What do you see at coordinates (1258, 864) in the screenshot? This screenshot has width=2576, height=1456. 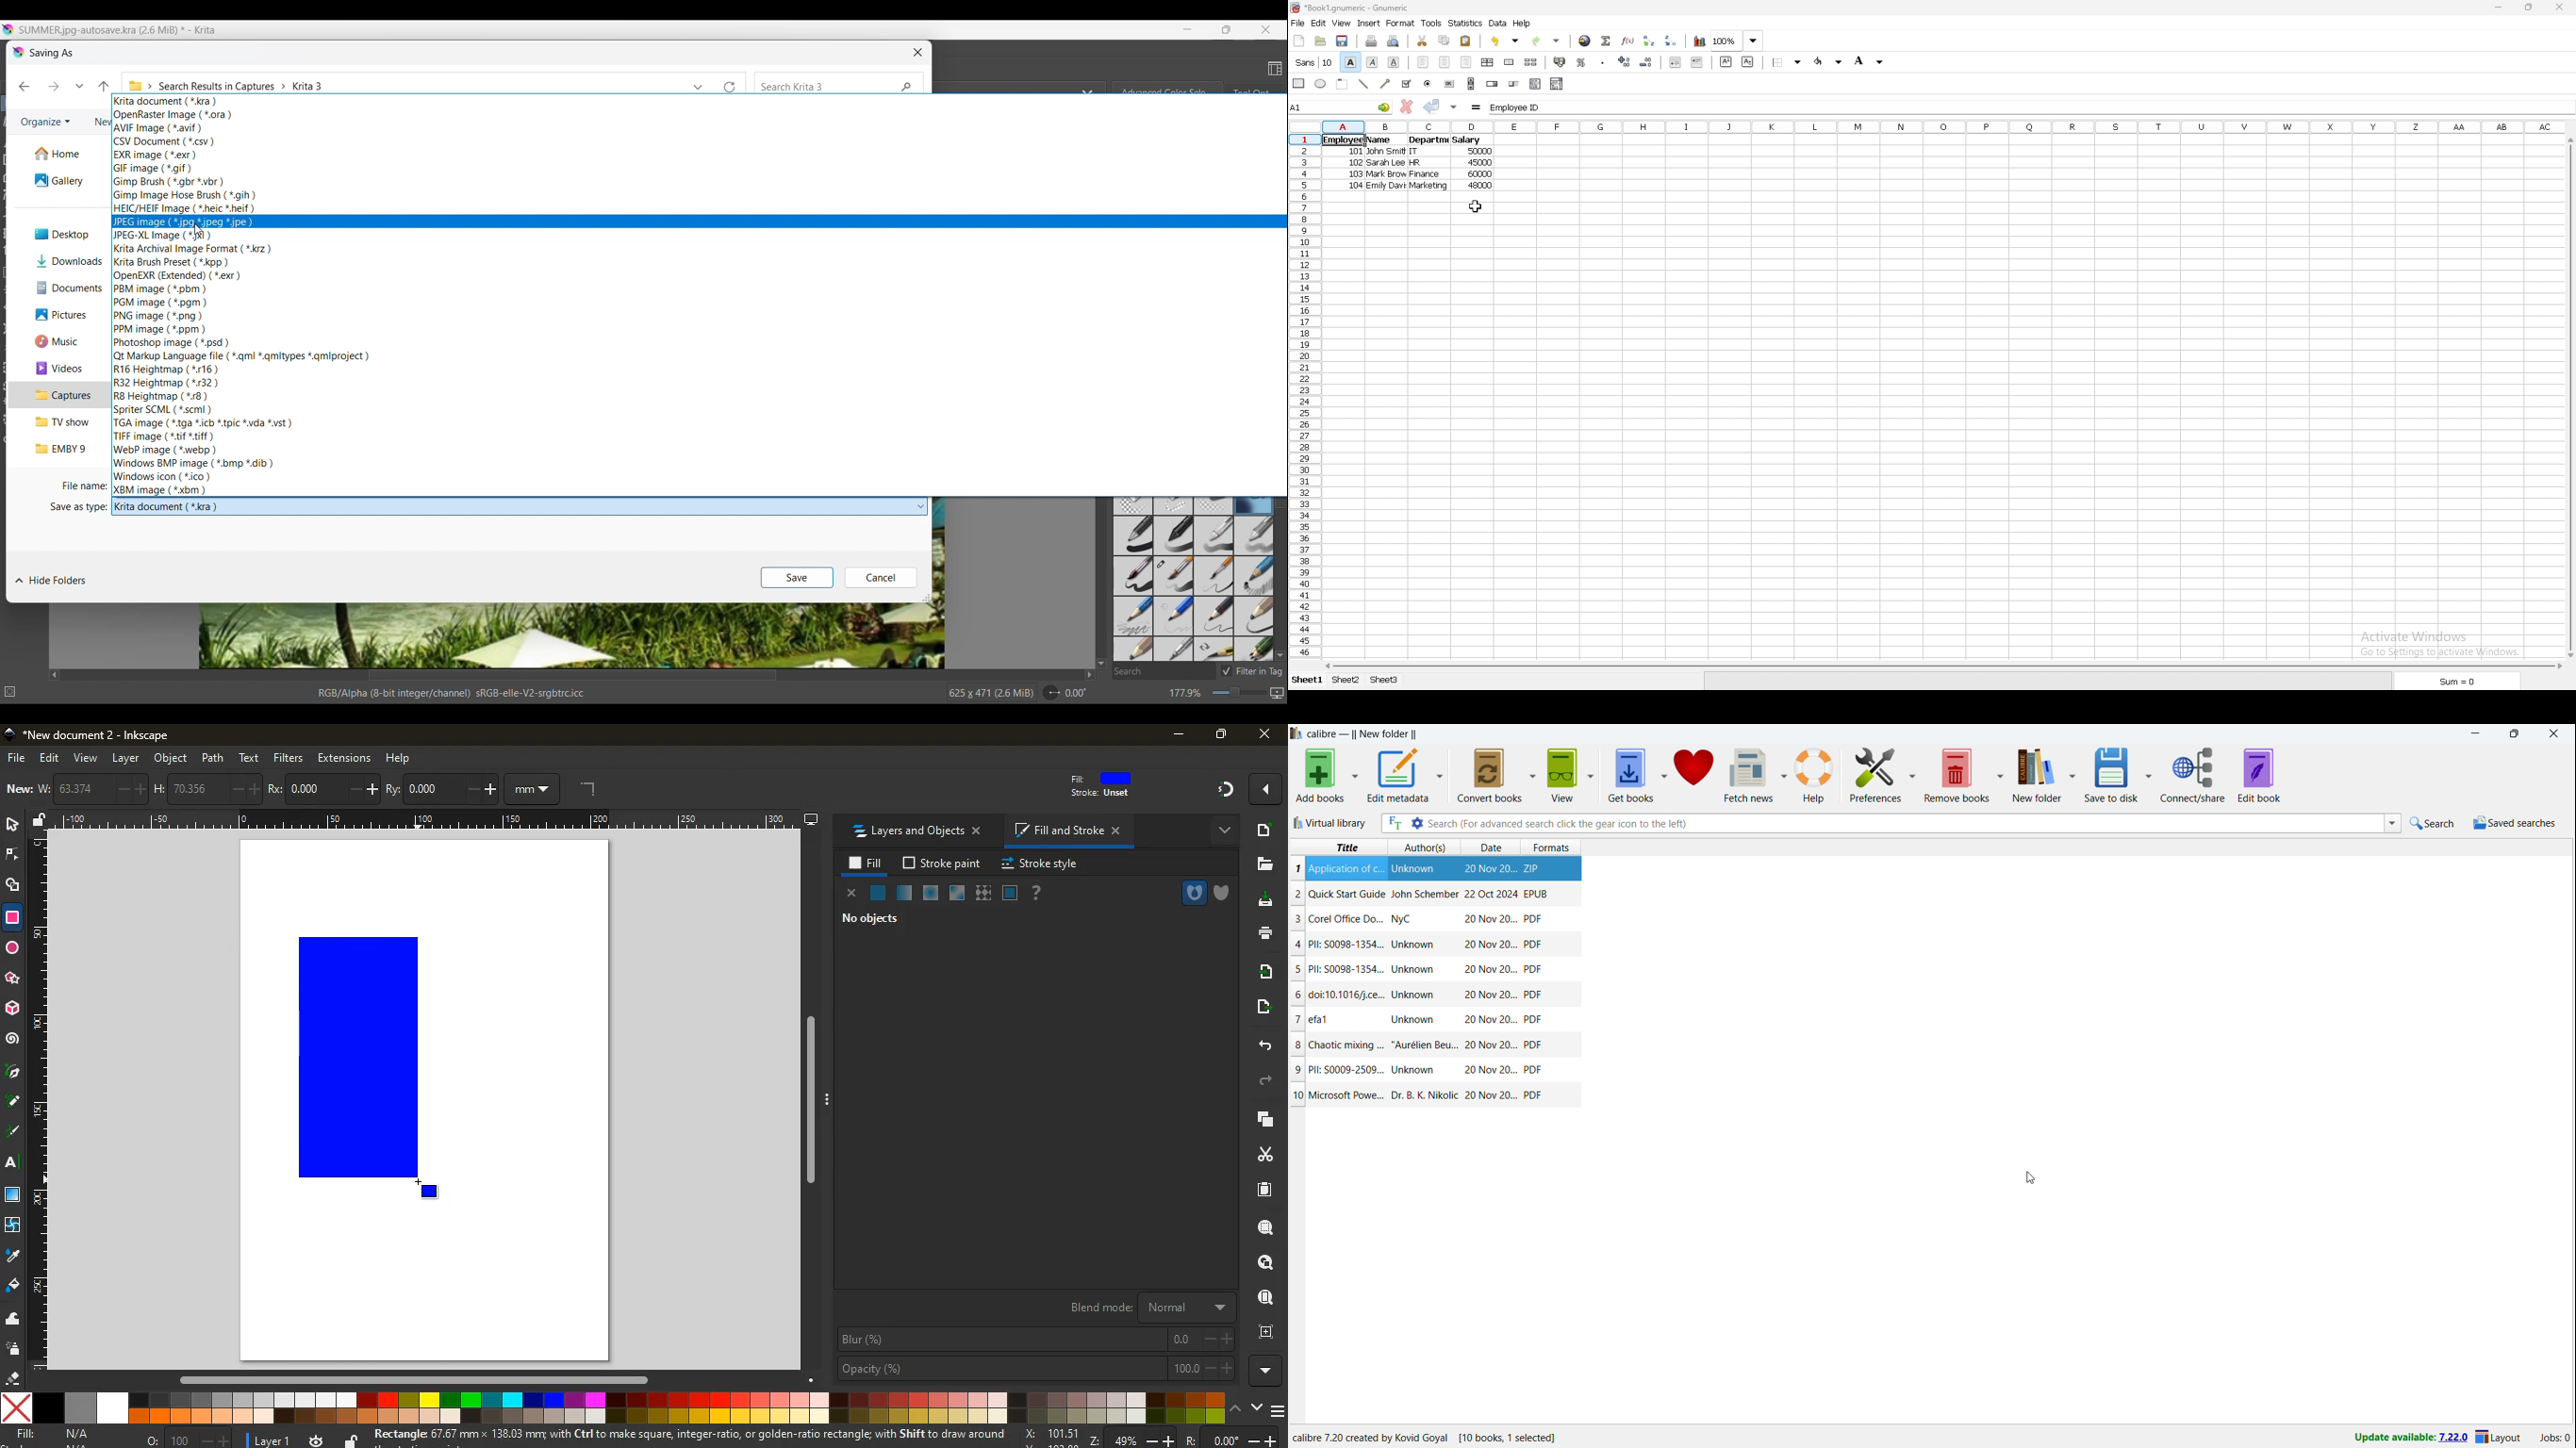 I see `files` at bounding box center [1258, 864].